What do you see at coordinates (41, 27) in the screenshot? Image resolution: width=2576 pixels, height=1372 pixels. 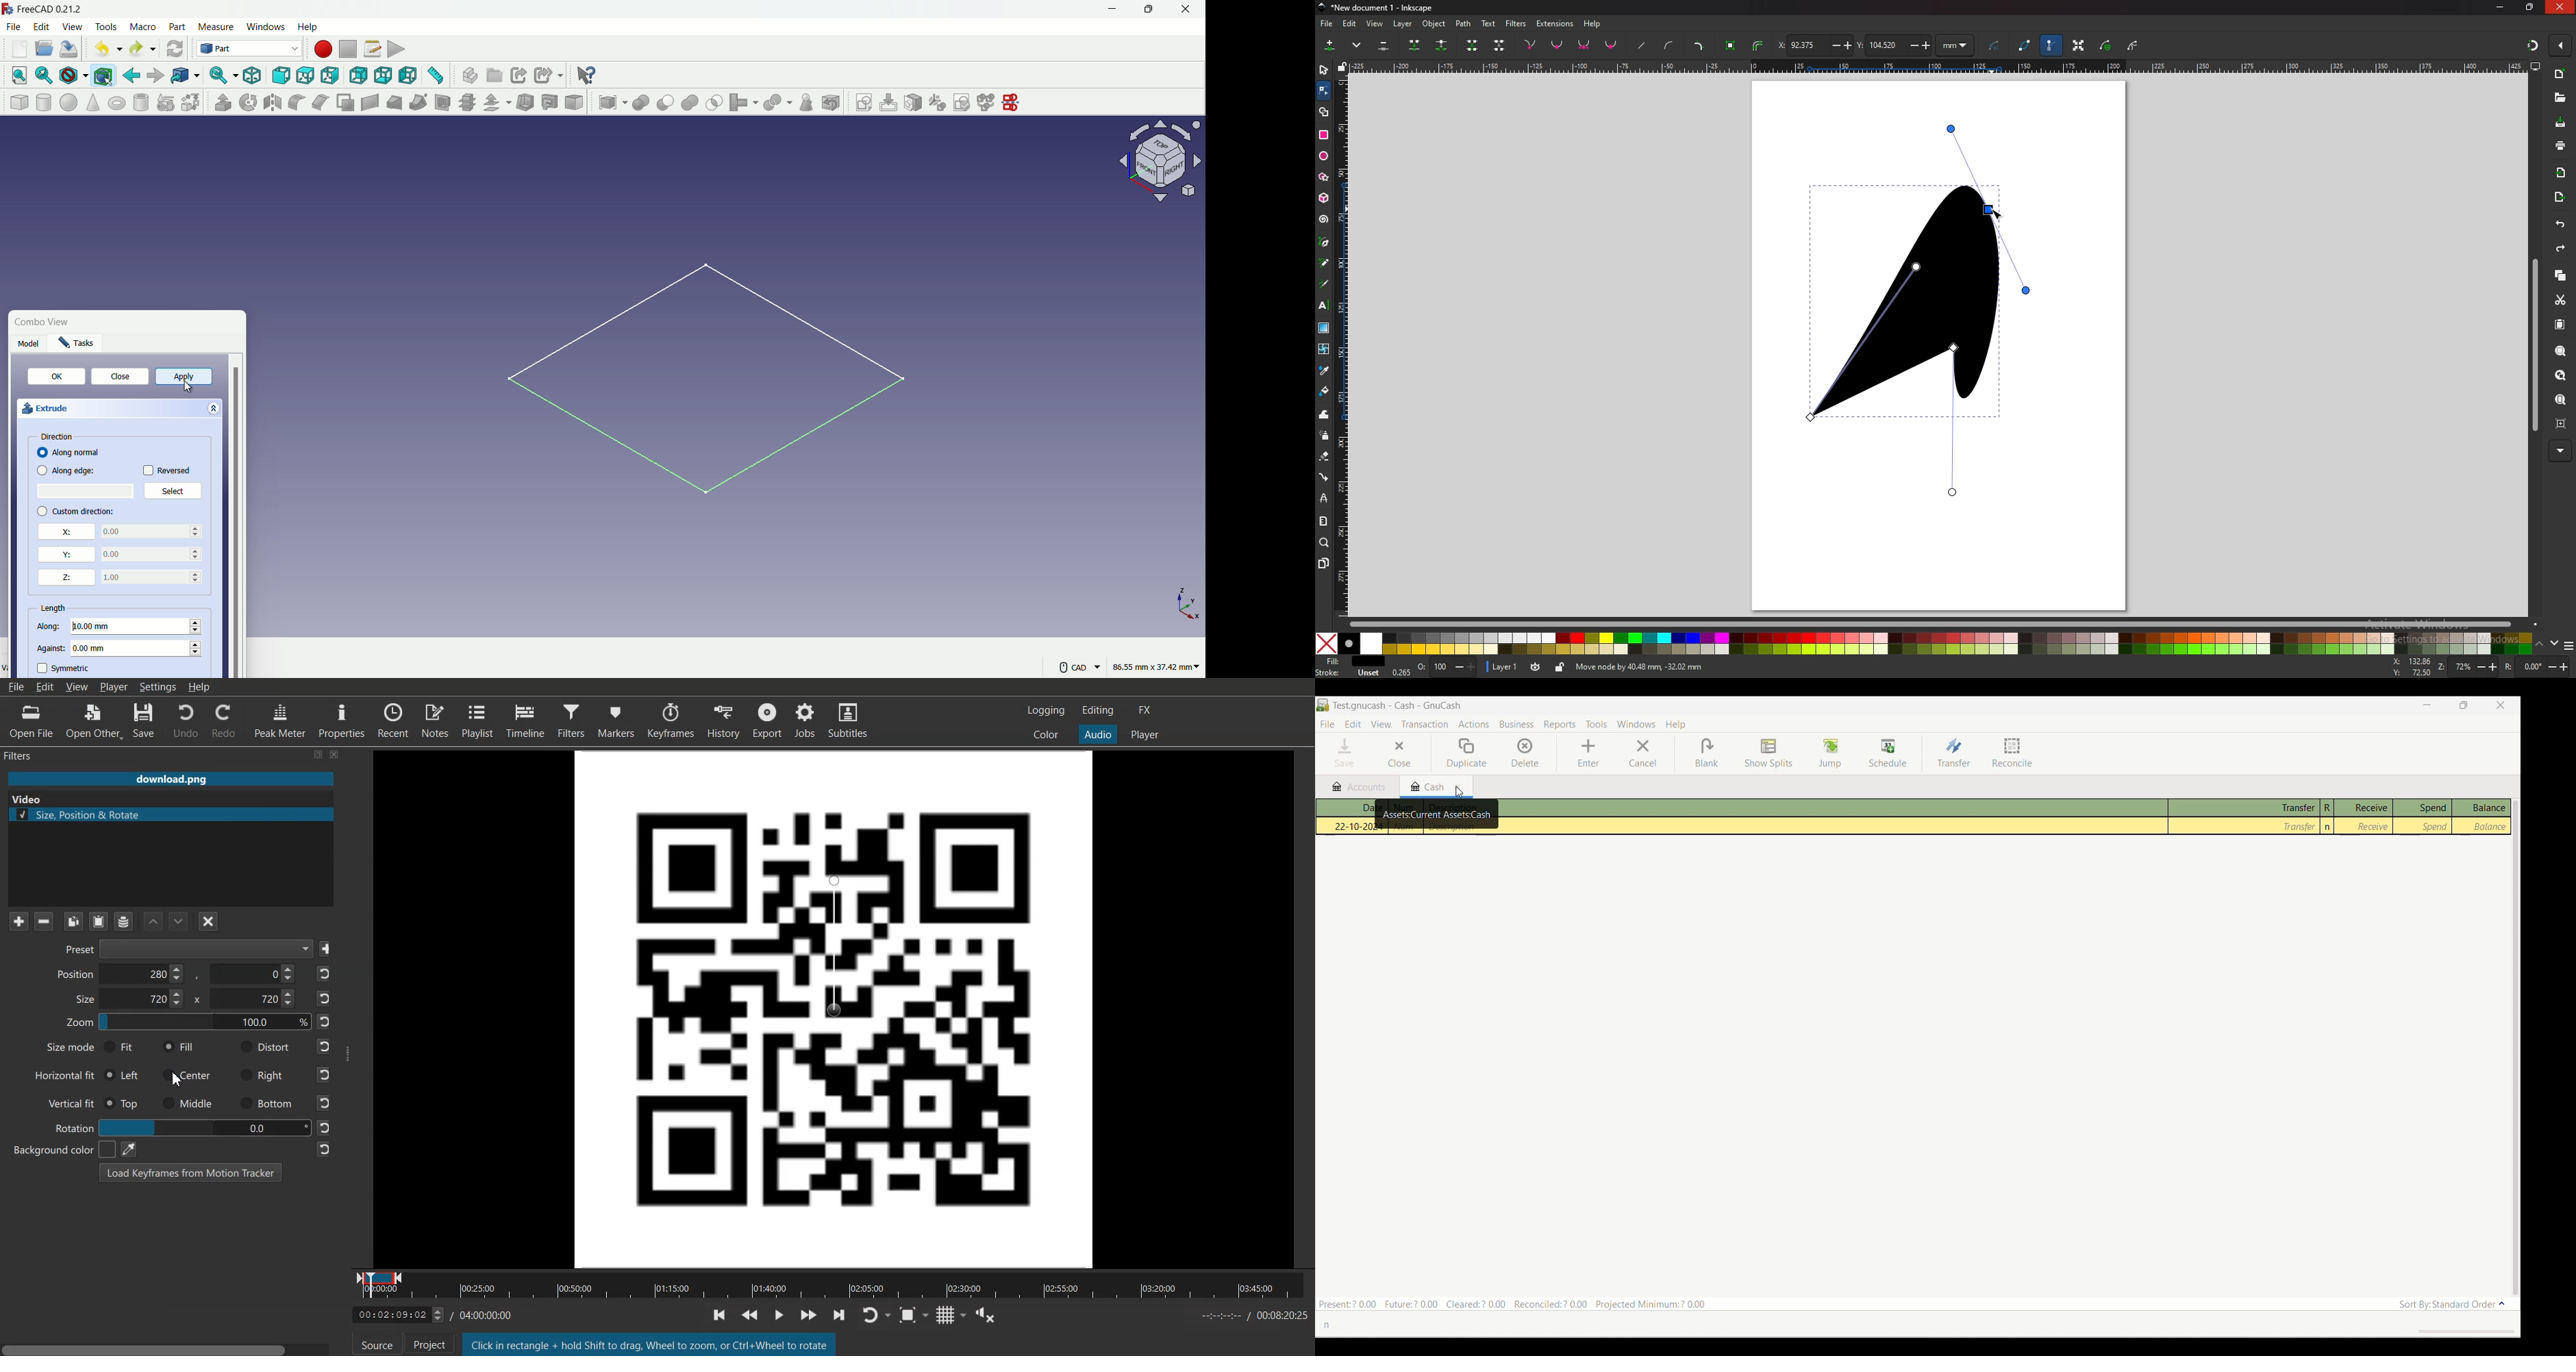 I see `edit` at bounding box center [41, 27].